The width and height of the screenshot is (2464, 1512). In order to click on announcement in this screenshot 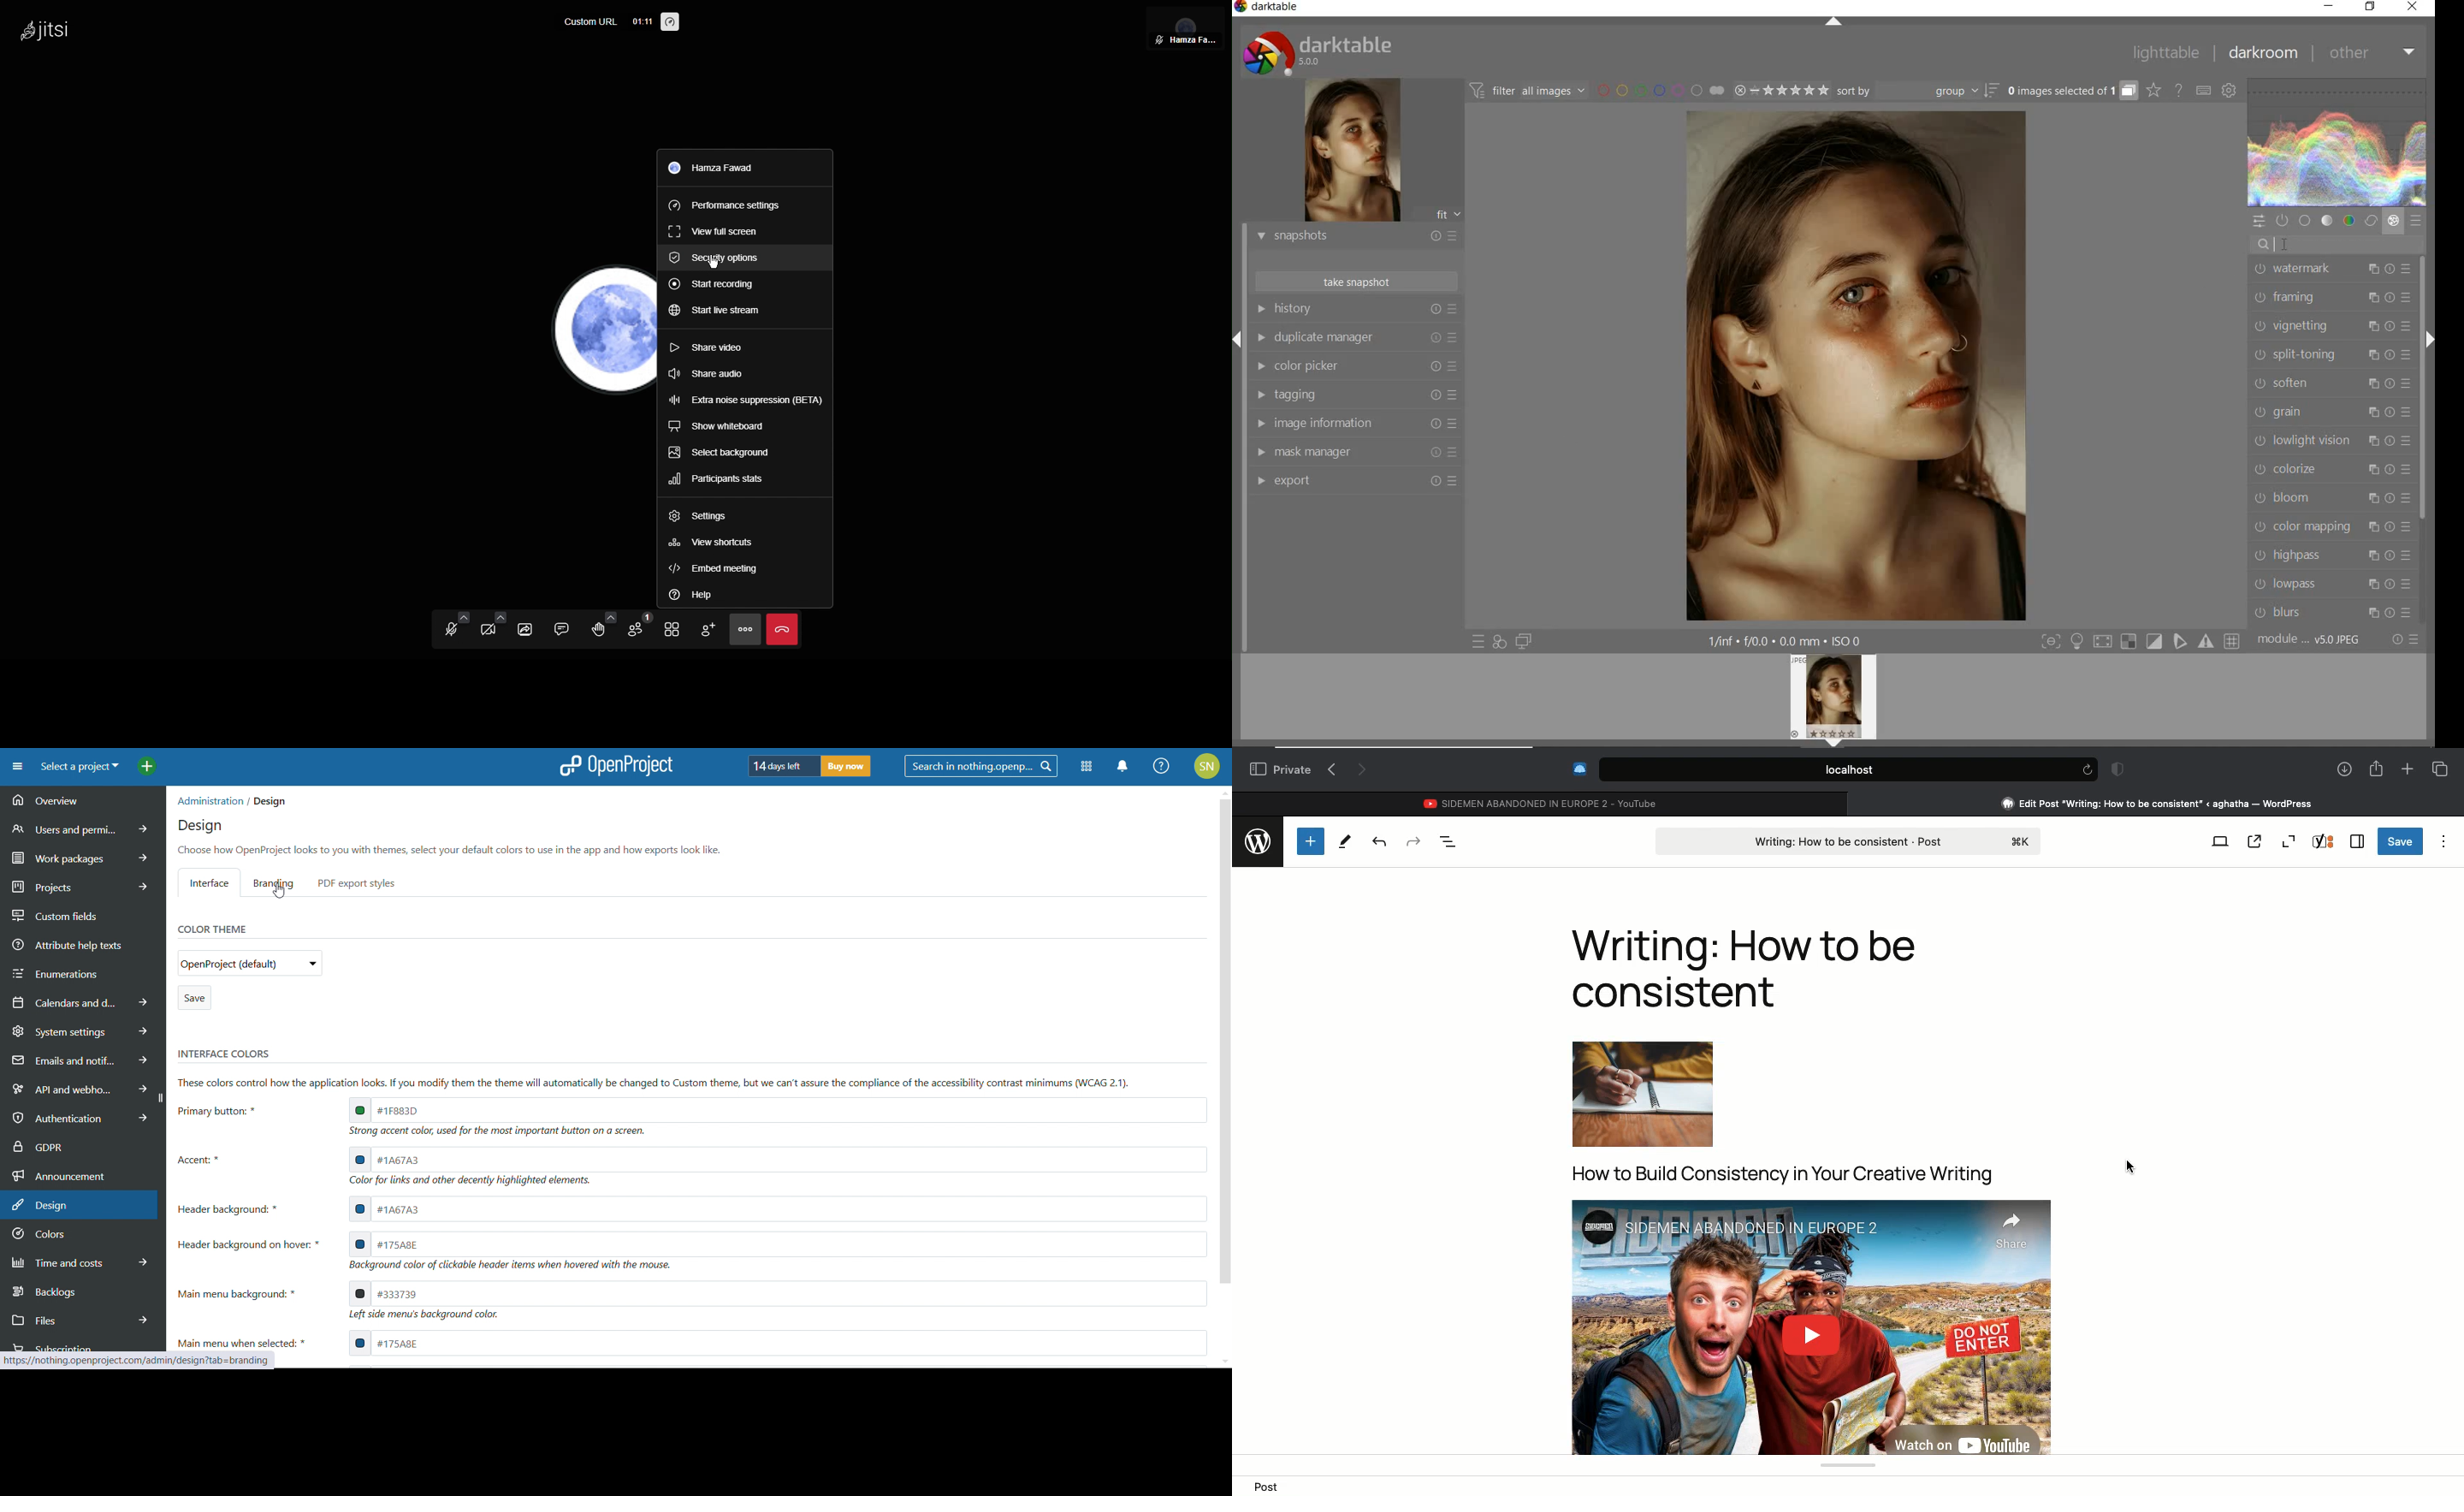, I will do `click(82, 1174)`.